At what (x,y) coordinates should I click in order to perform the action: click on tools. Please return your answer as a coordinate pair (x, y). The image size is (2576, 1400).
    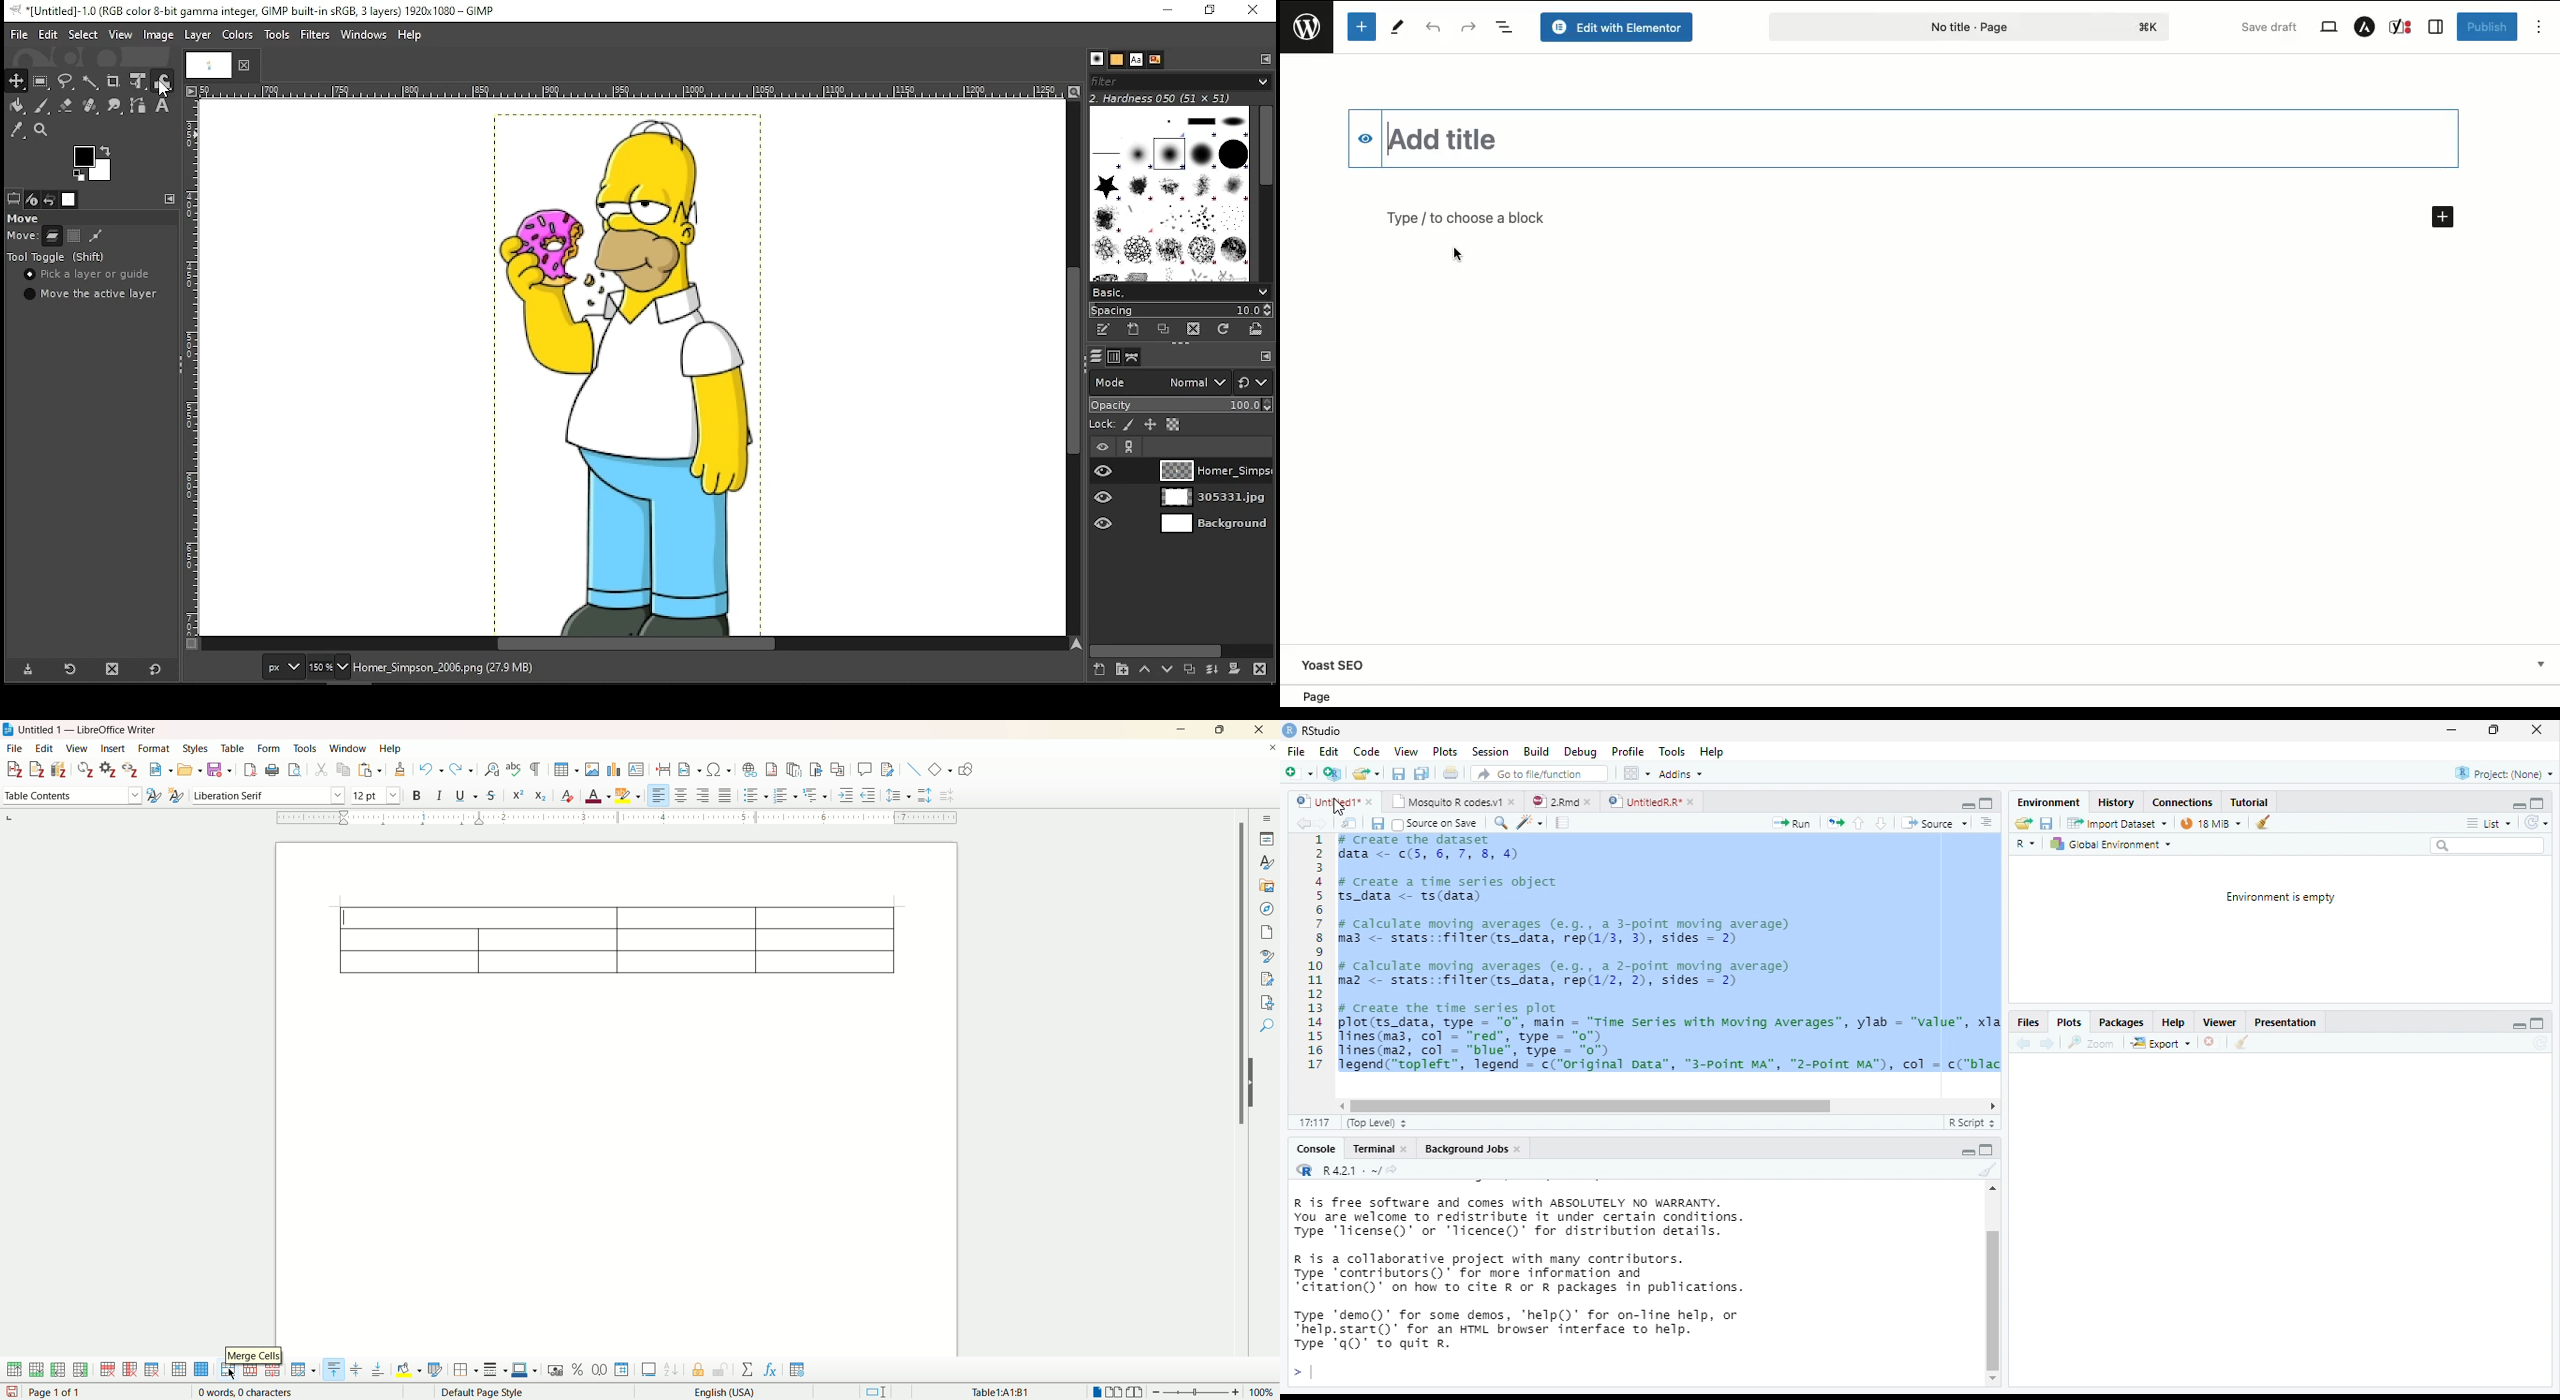
    Looking at the image, I should click on (306, 748).